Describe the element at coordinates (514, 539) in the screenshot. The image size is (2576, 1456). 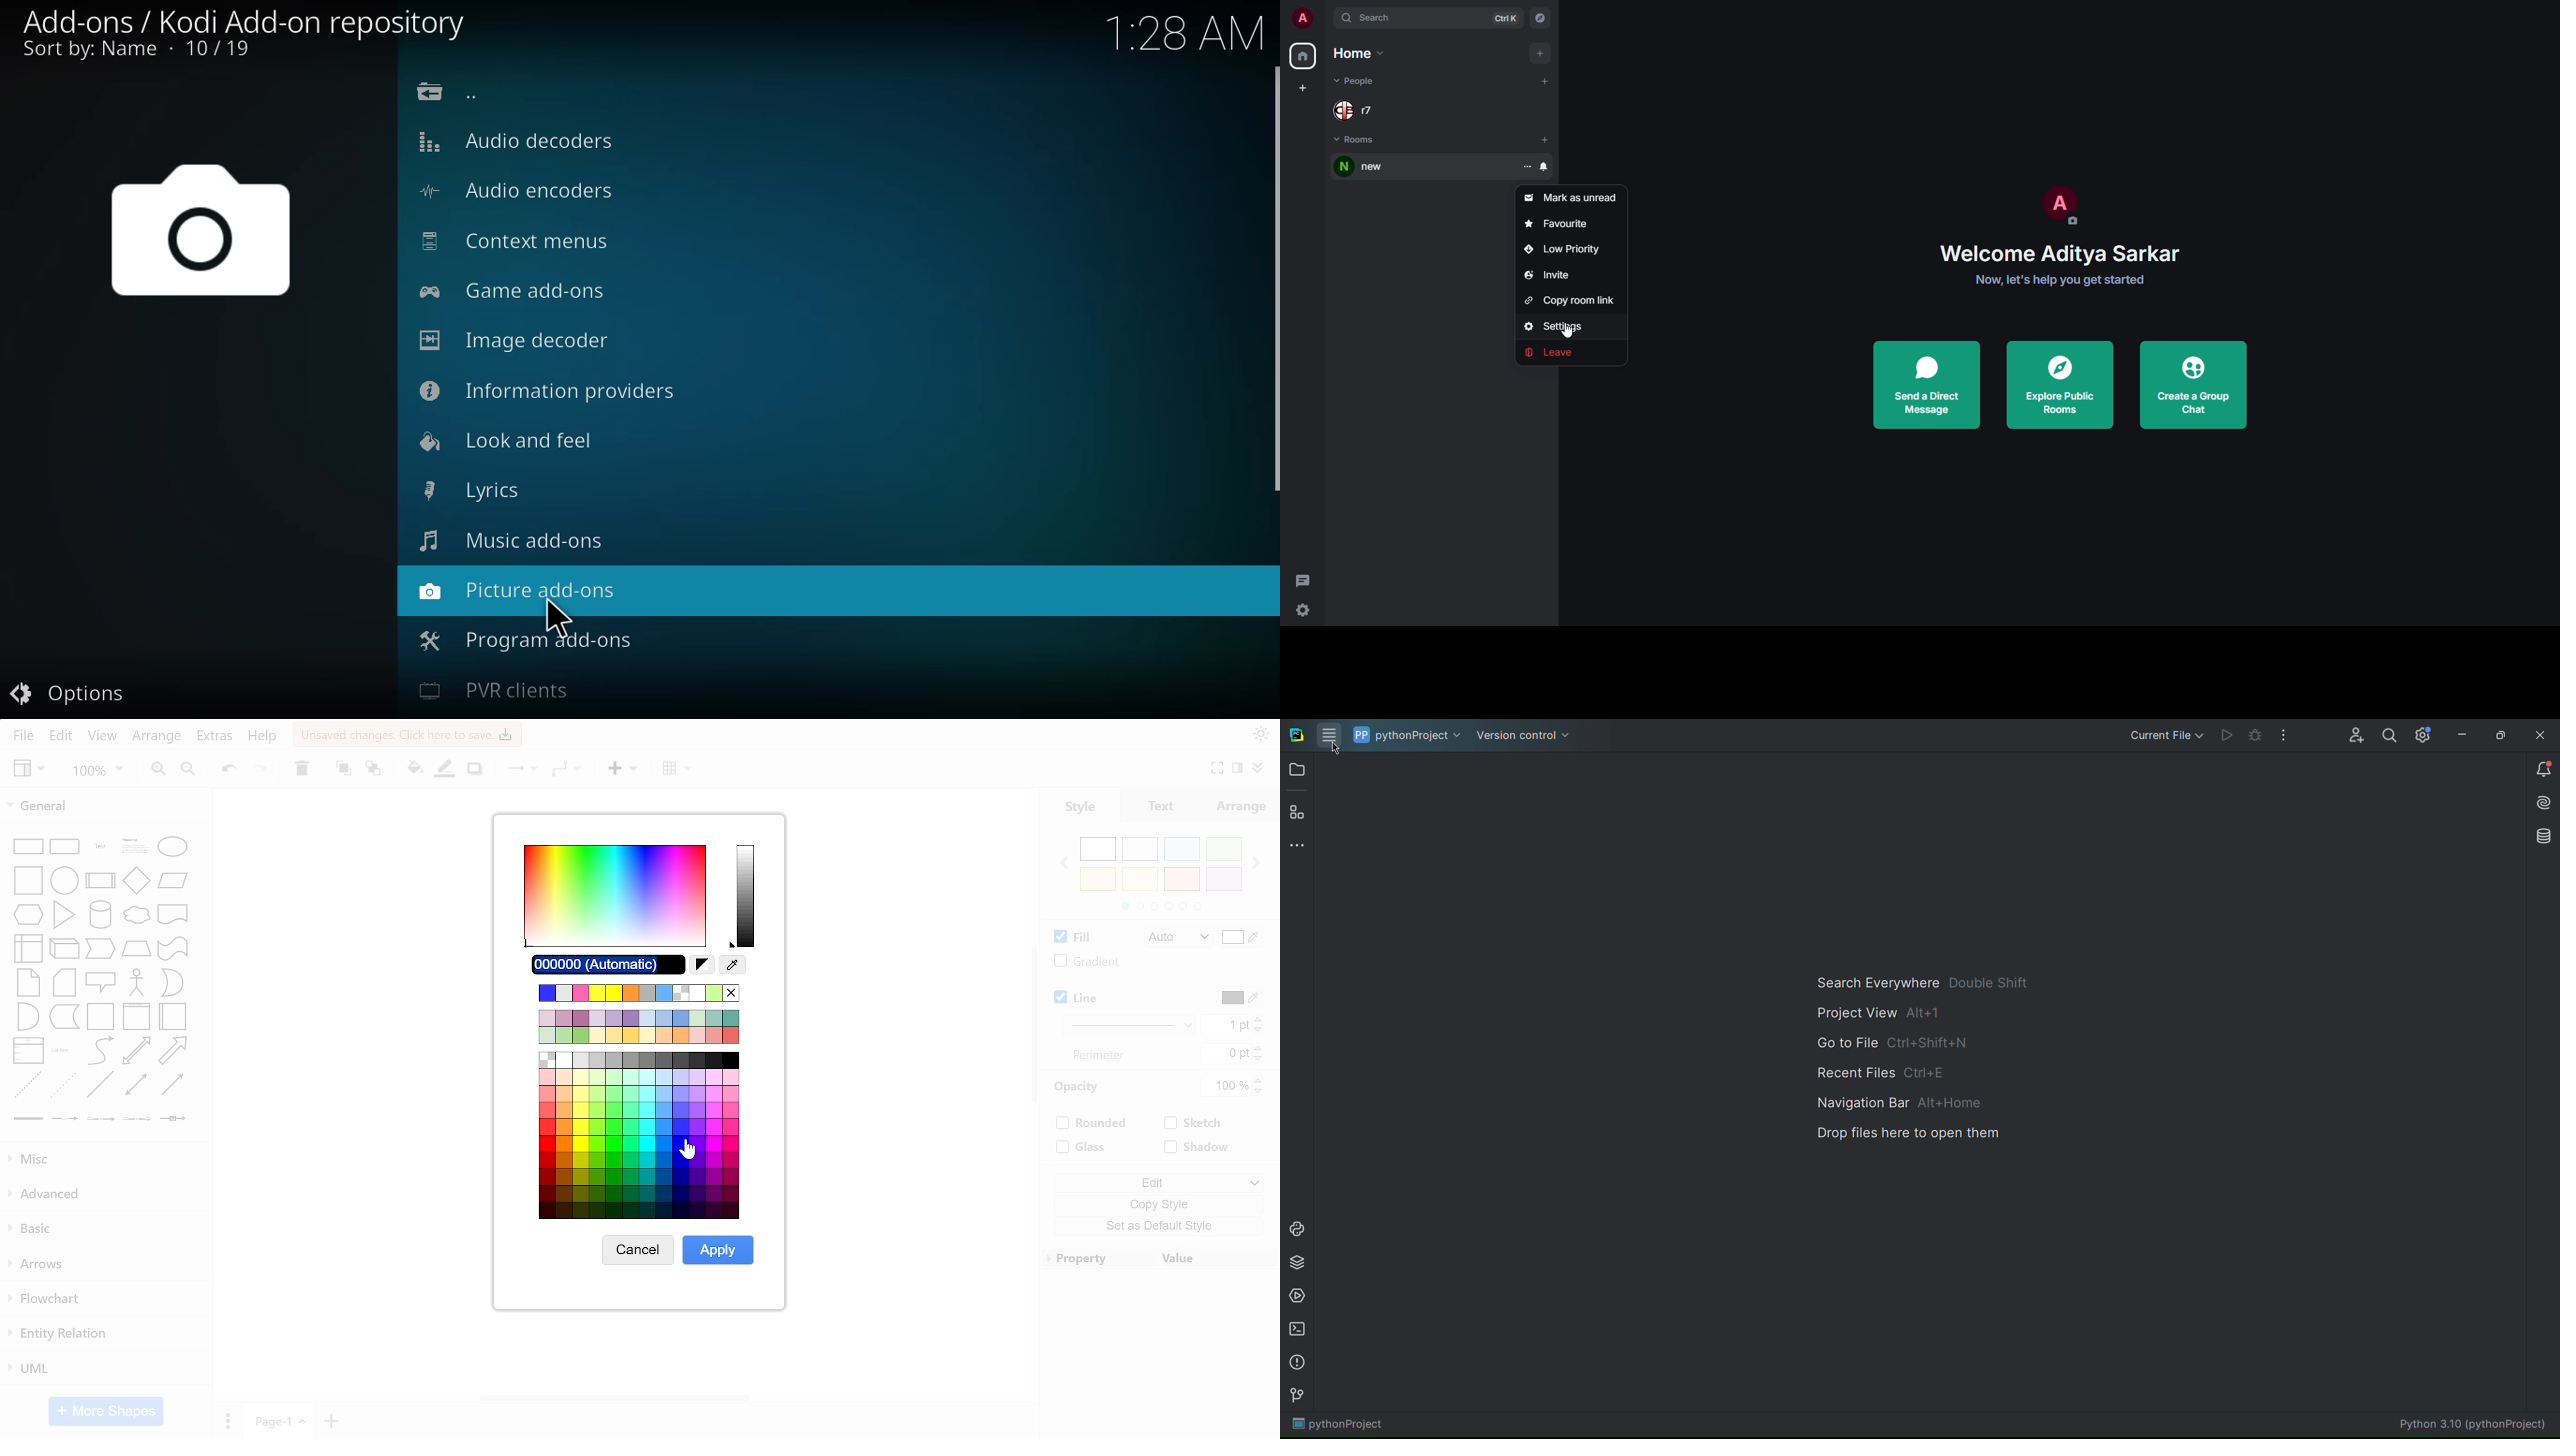
I see `music add-ons` at that location.